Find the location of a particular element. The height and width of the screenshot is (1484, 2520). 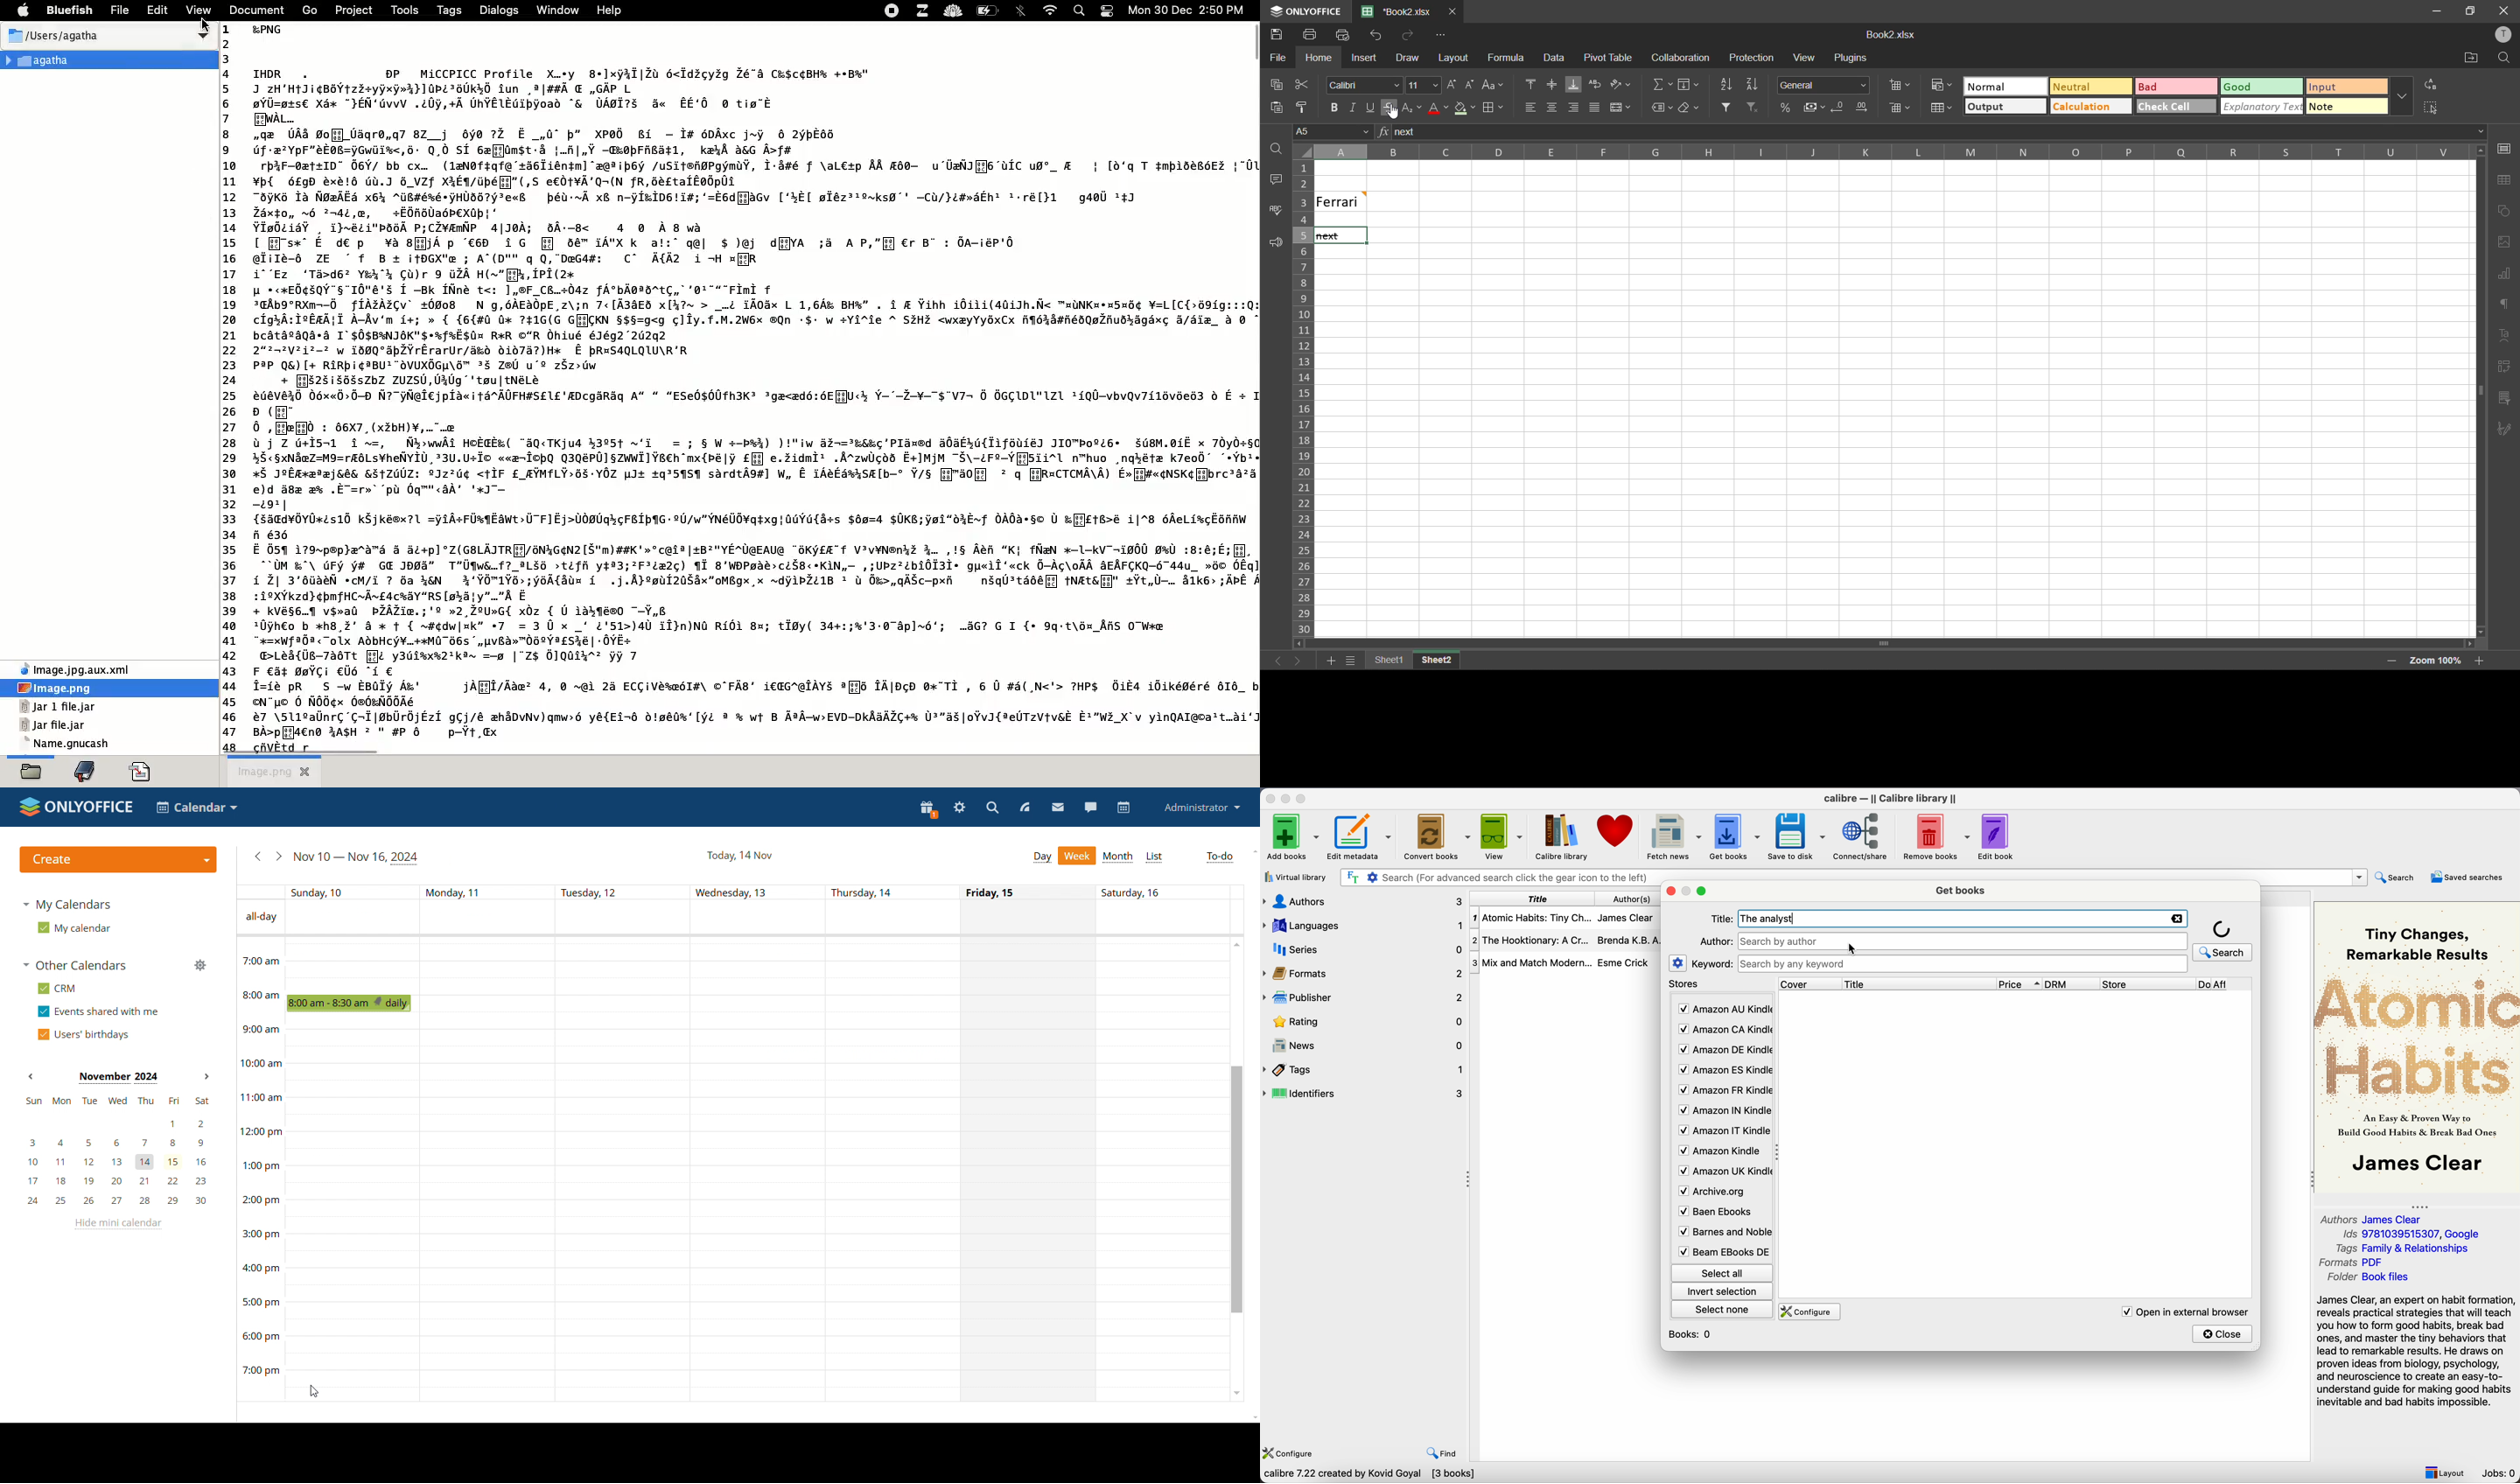

minimize is located at coordinates (2437, 10).